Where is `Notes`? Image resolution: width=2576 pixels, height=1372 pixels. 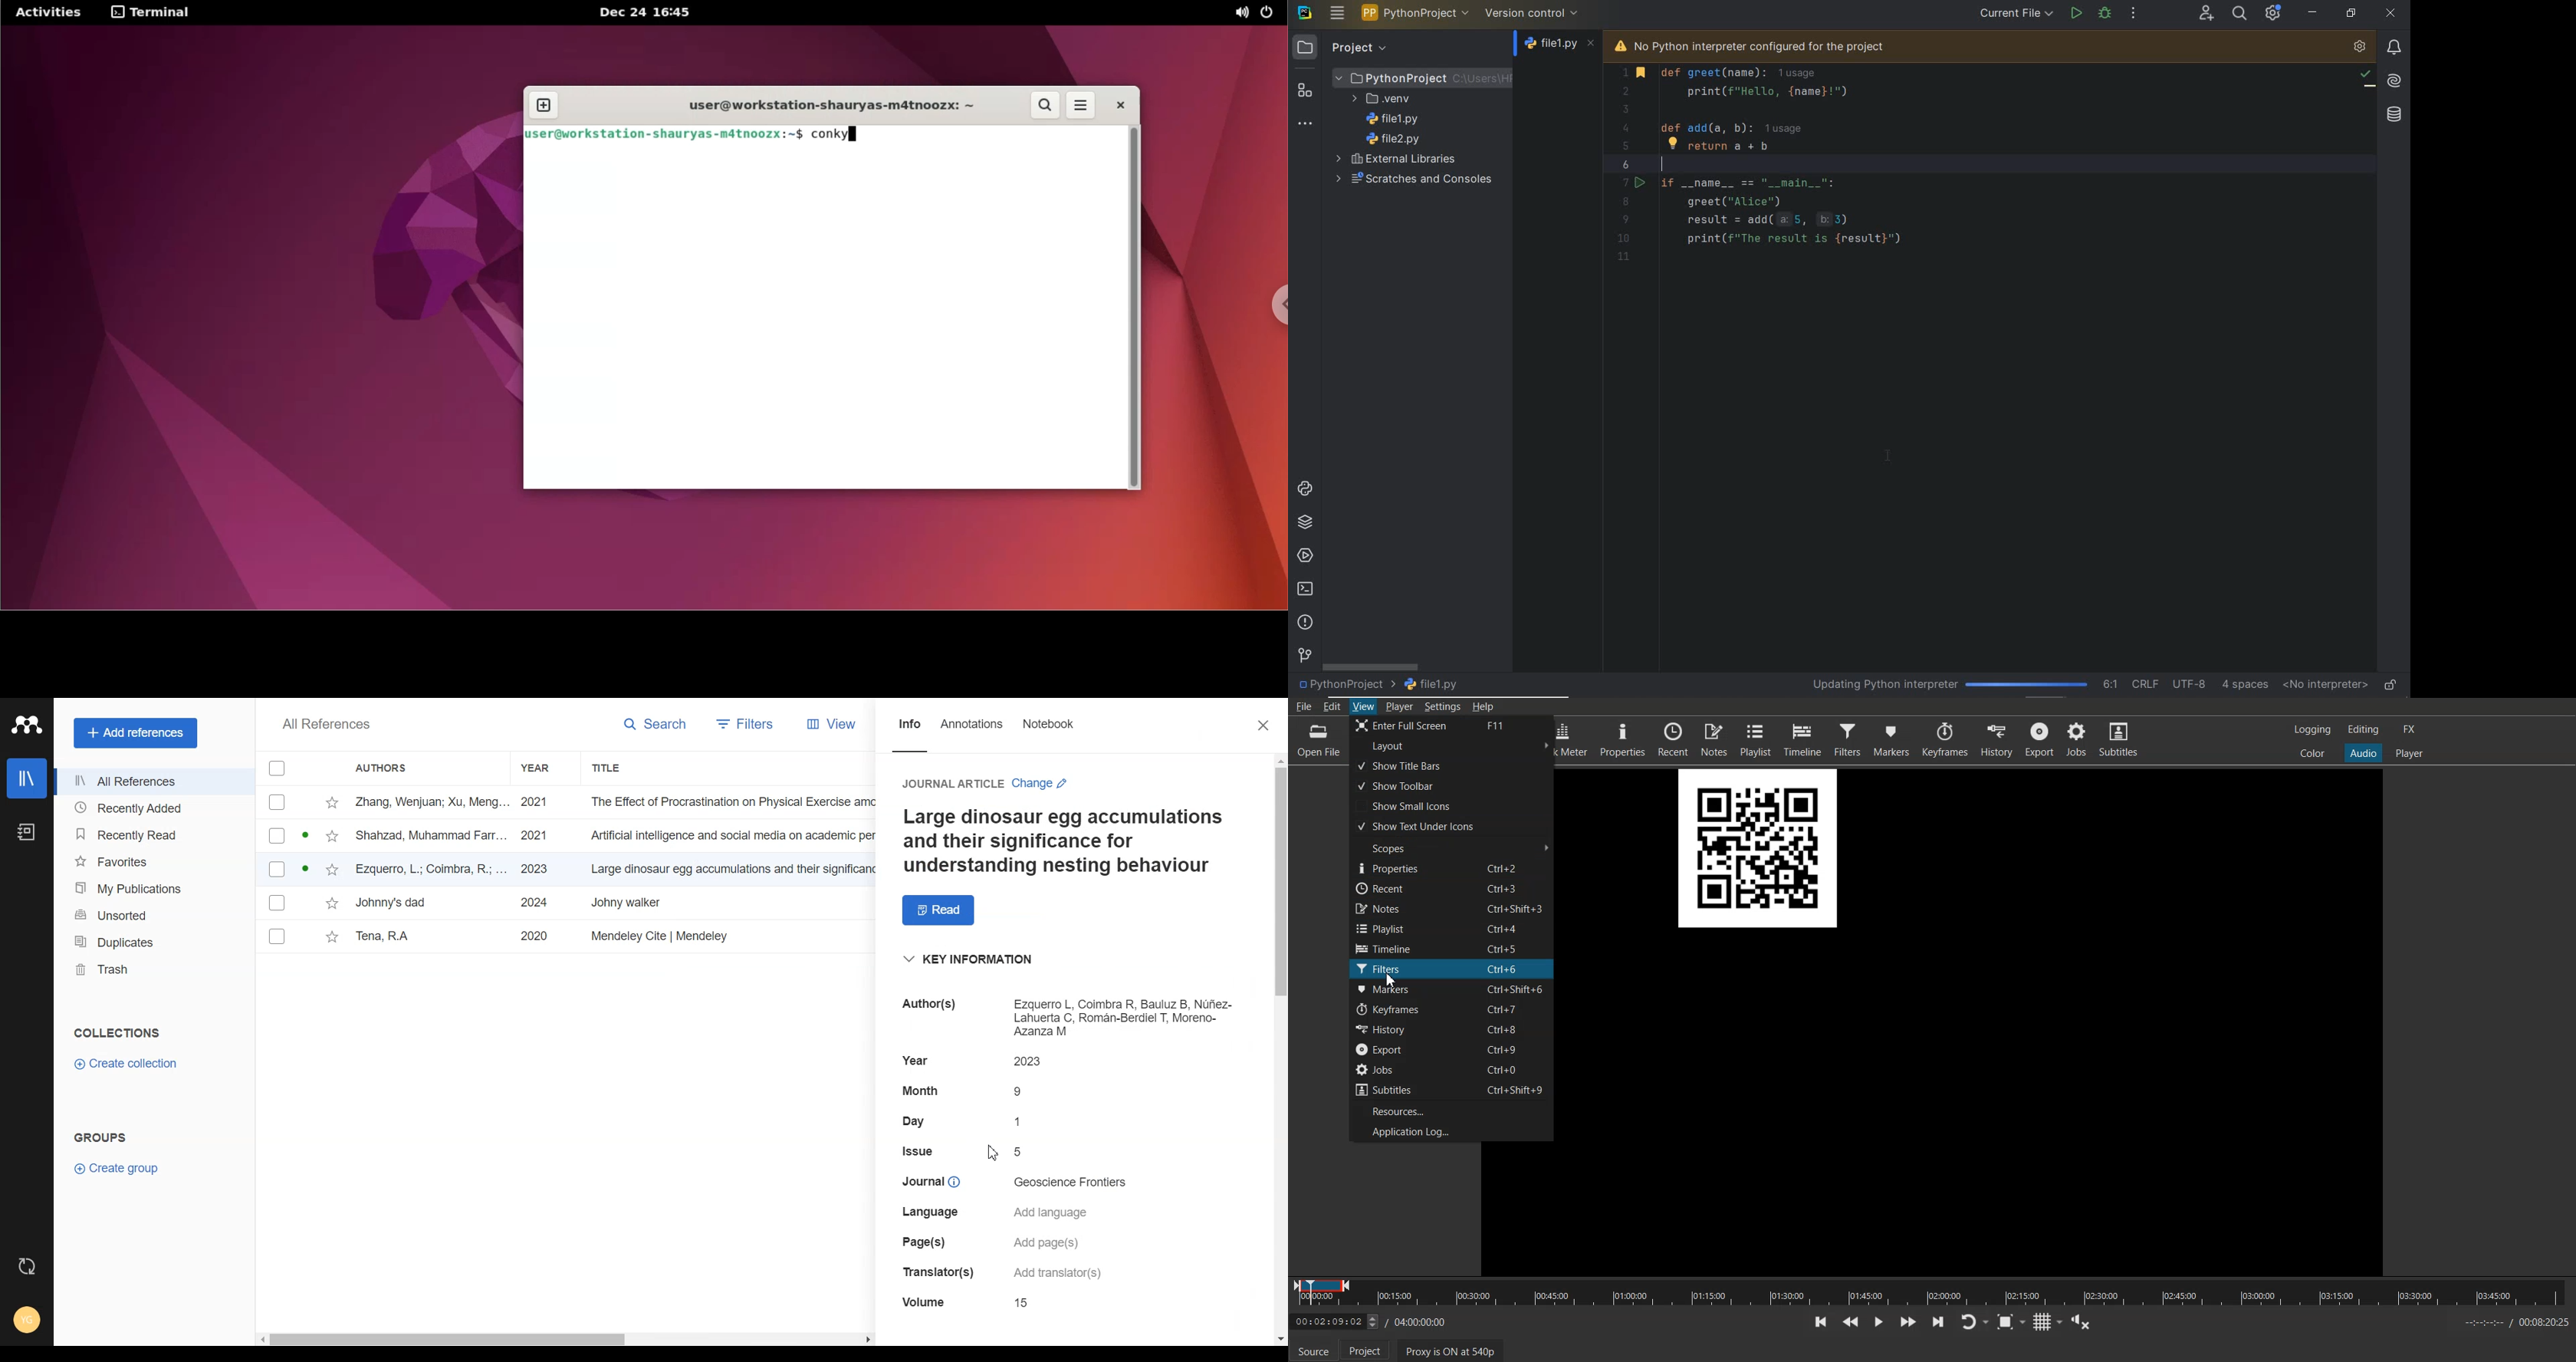 Notes is located at coordinates (1451, 909).